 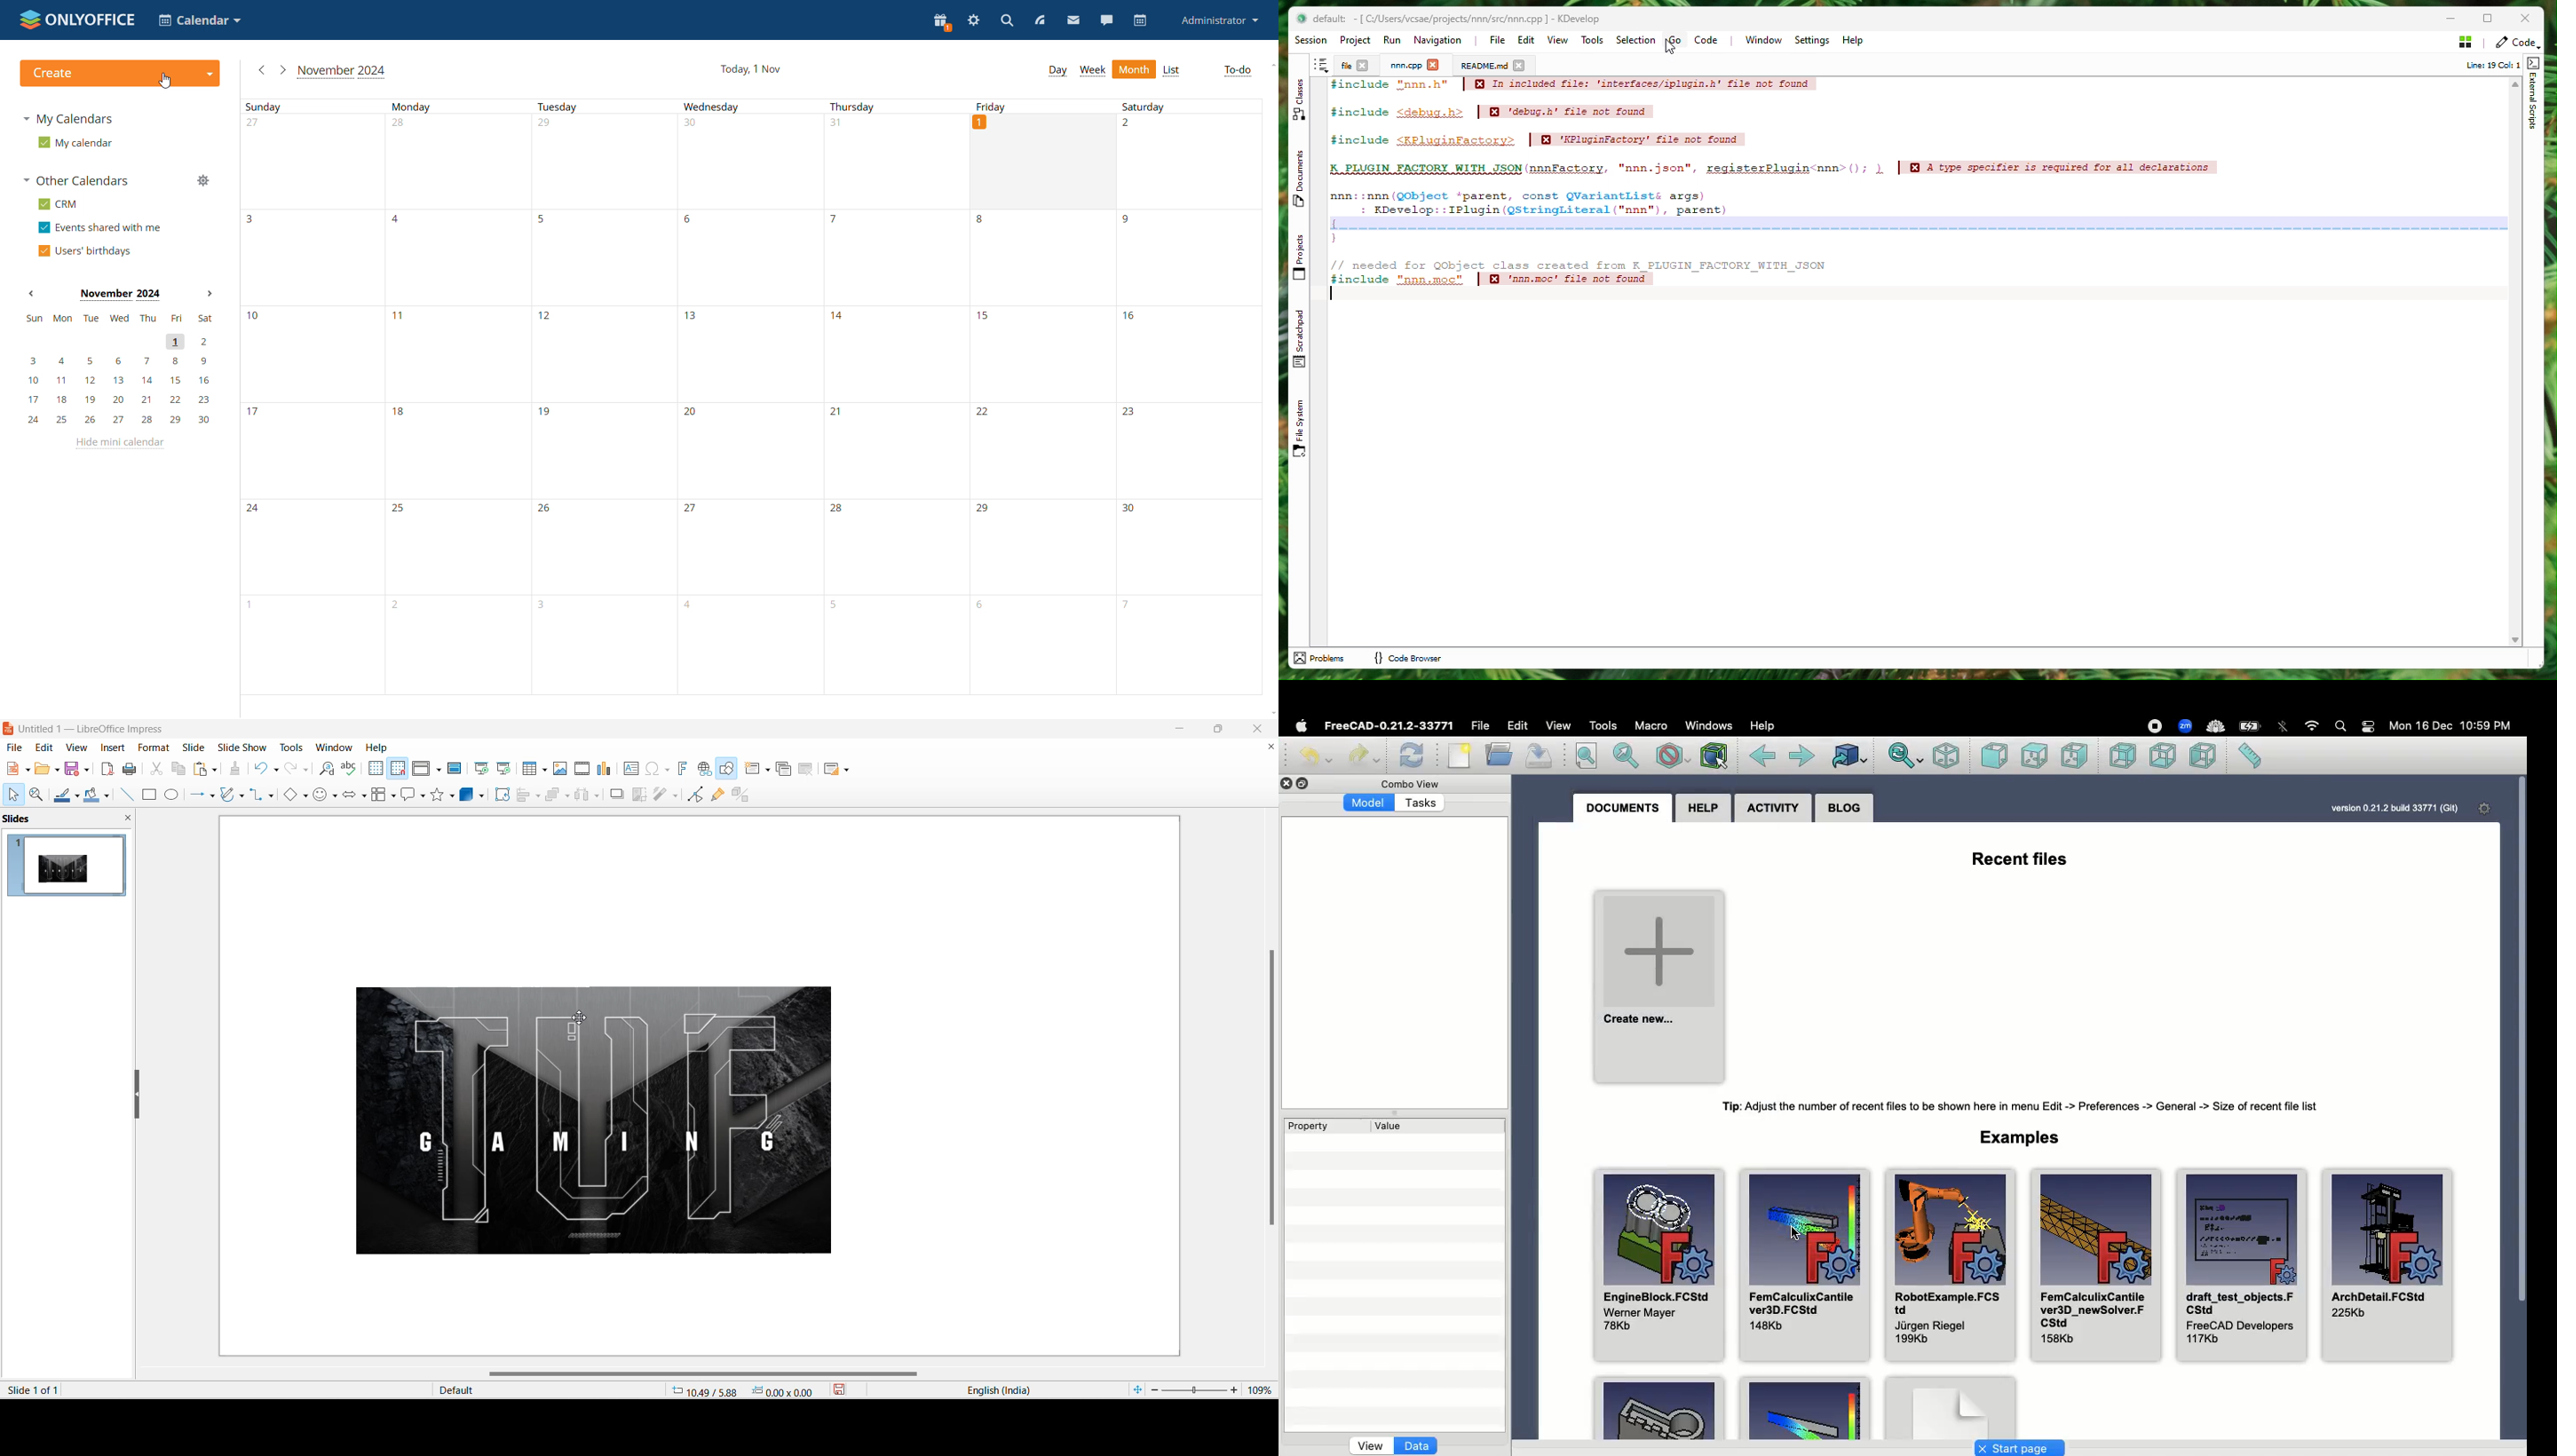 I want to click on special character icons, so click(x=666, y=768).